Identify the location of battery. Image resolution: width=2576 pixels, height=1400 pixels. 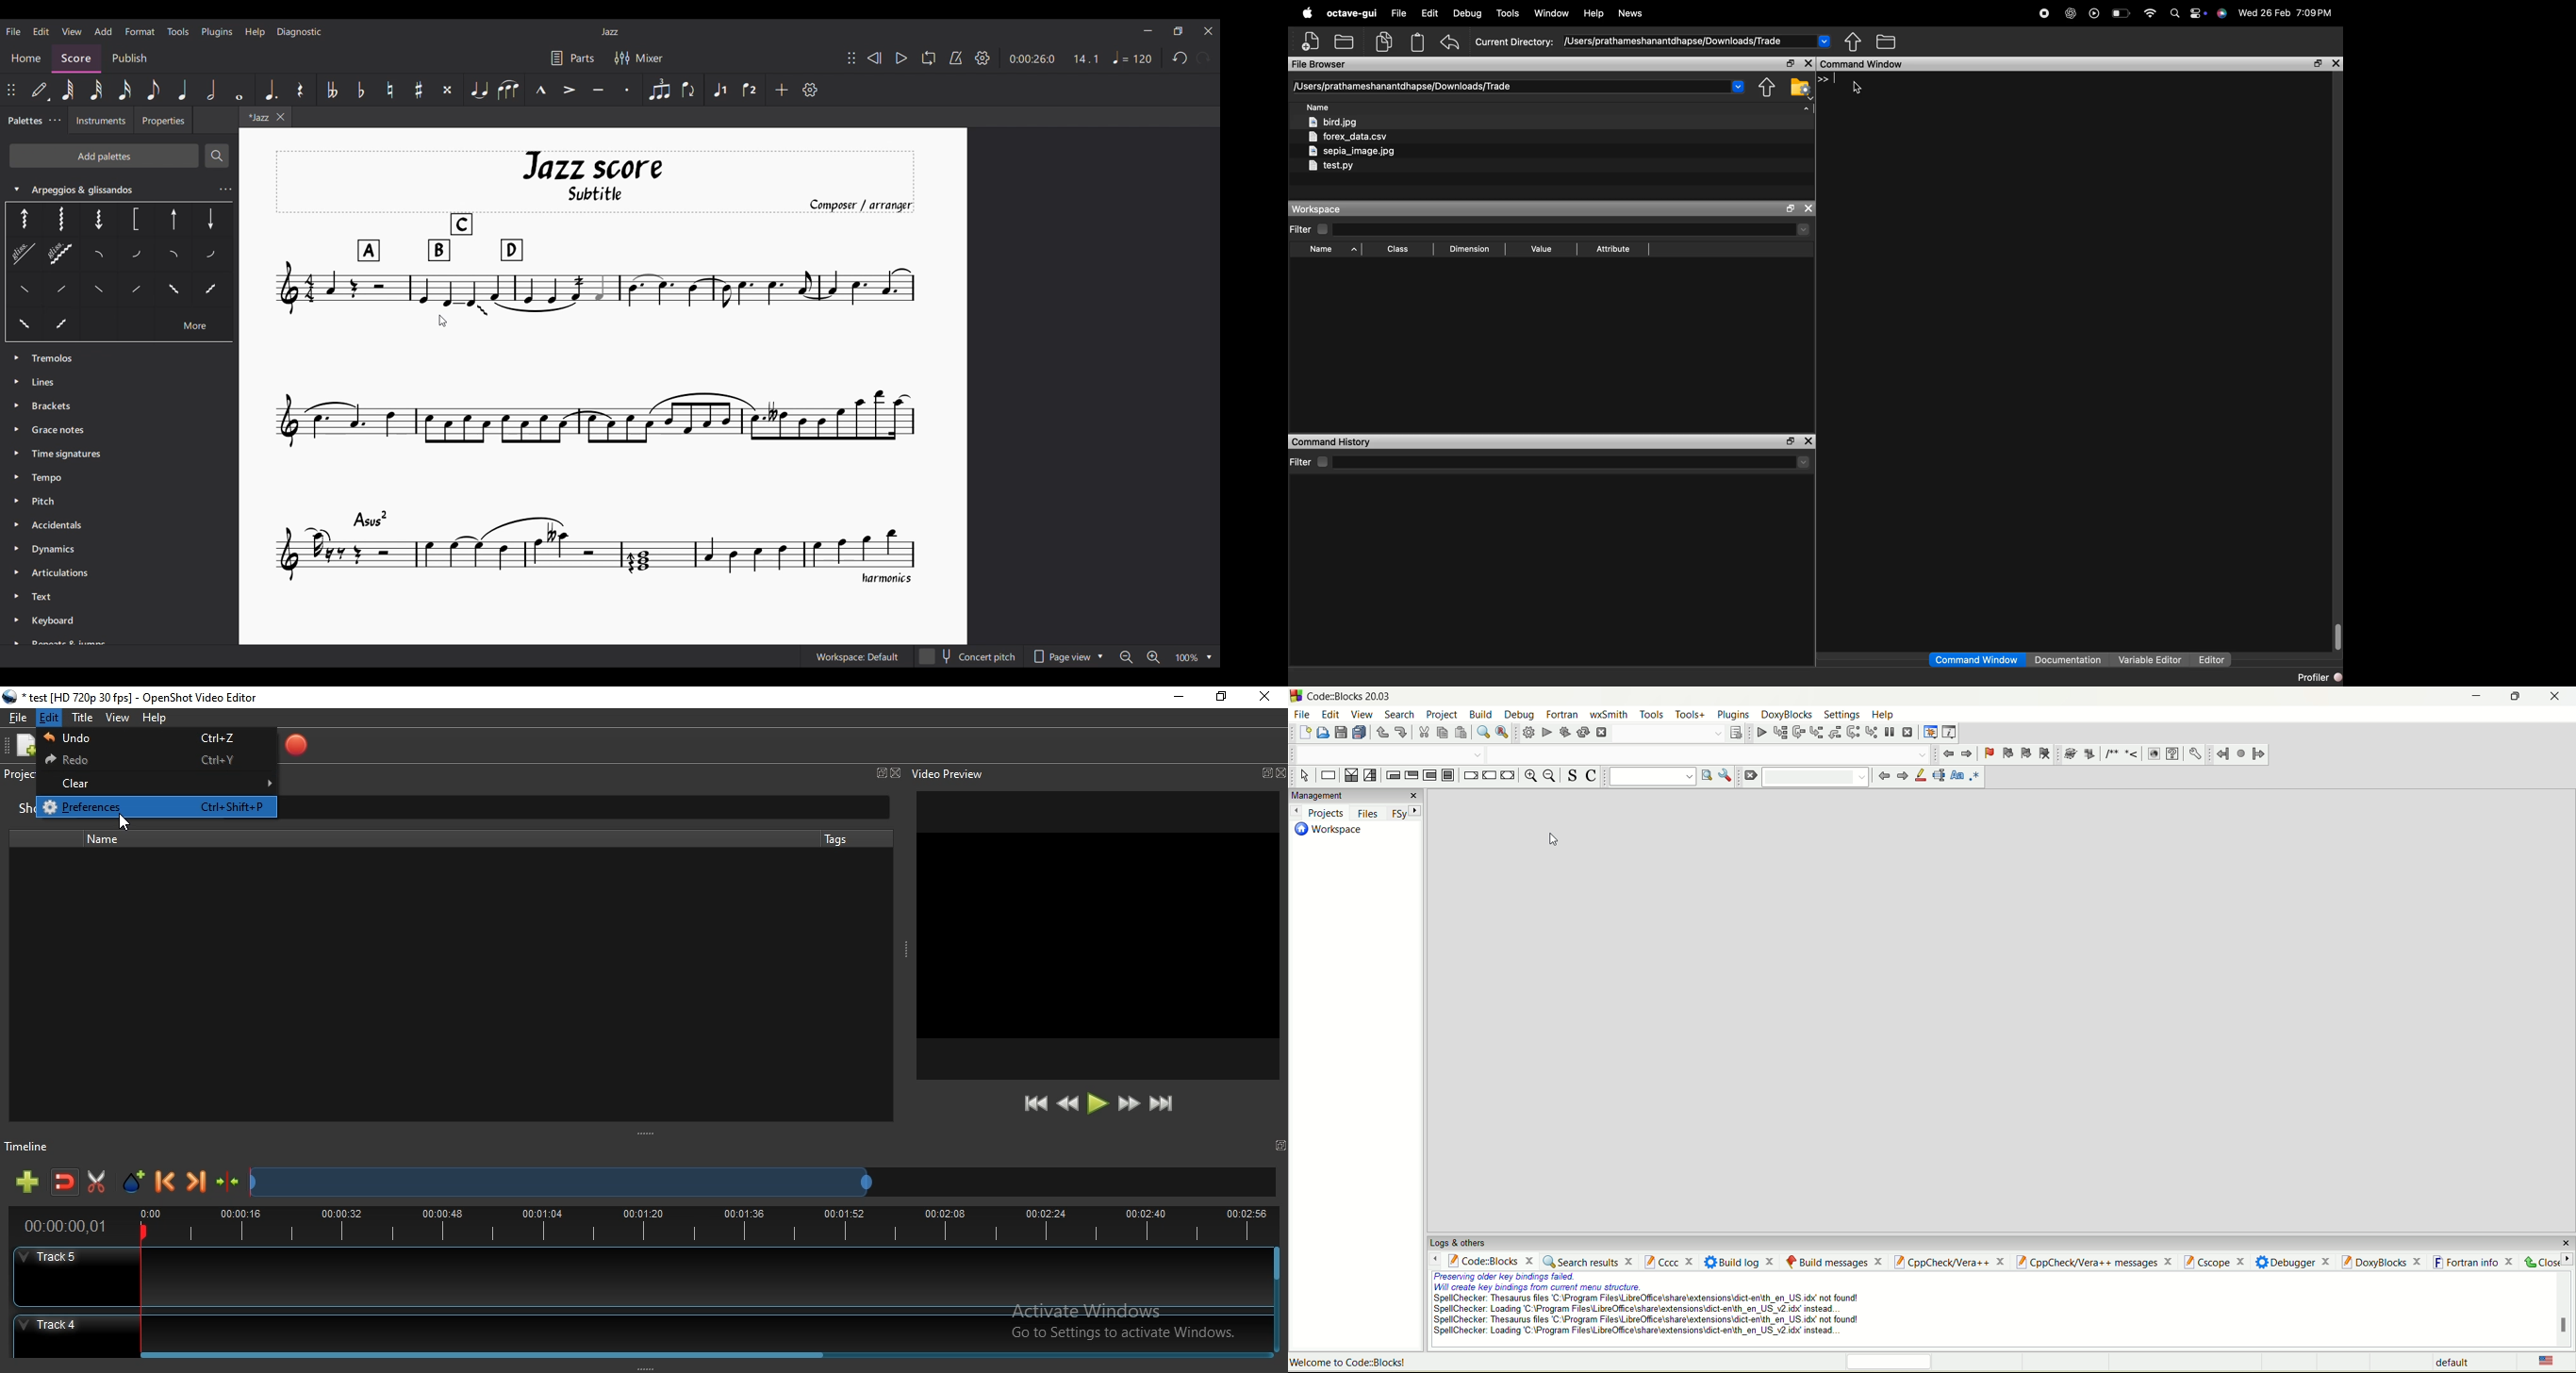
(2122, 14).